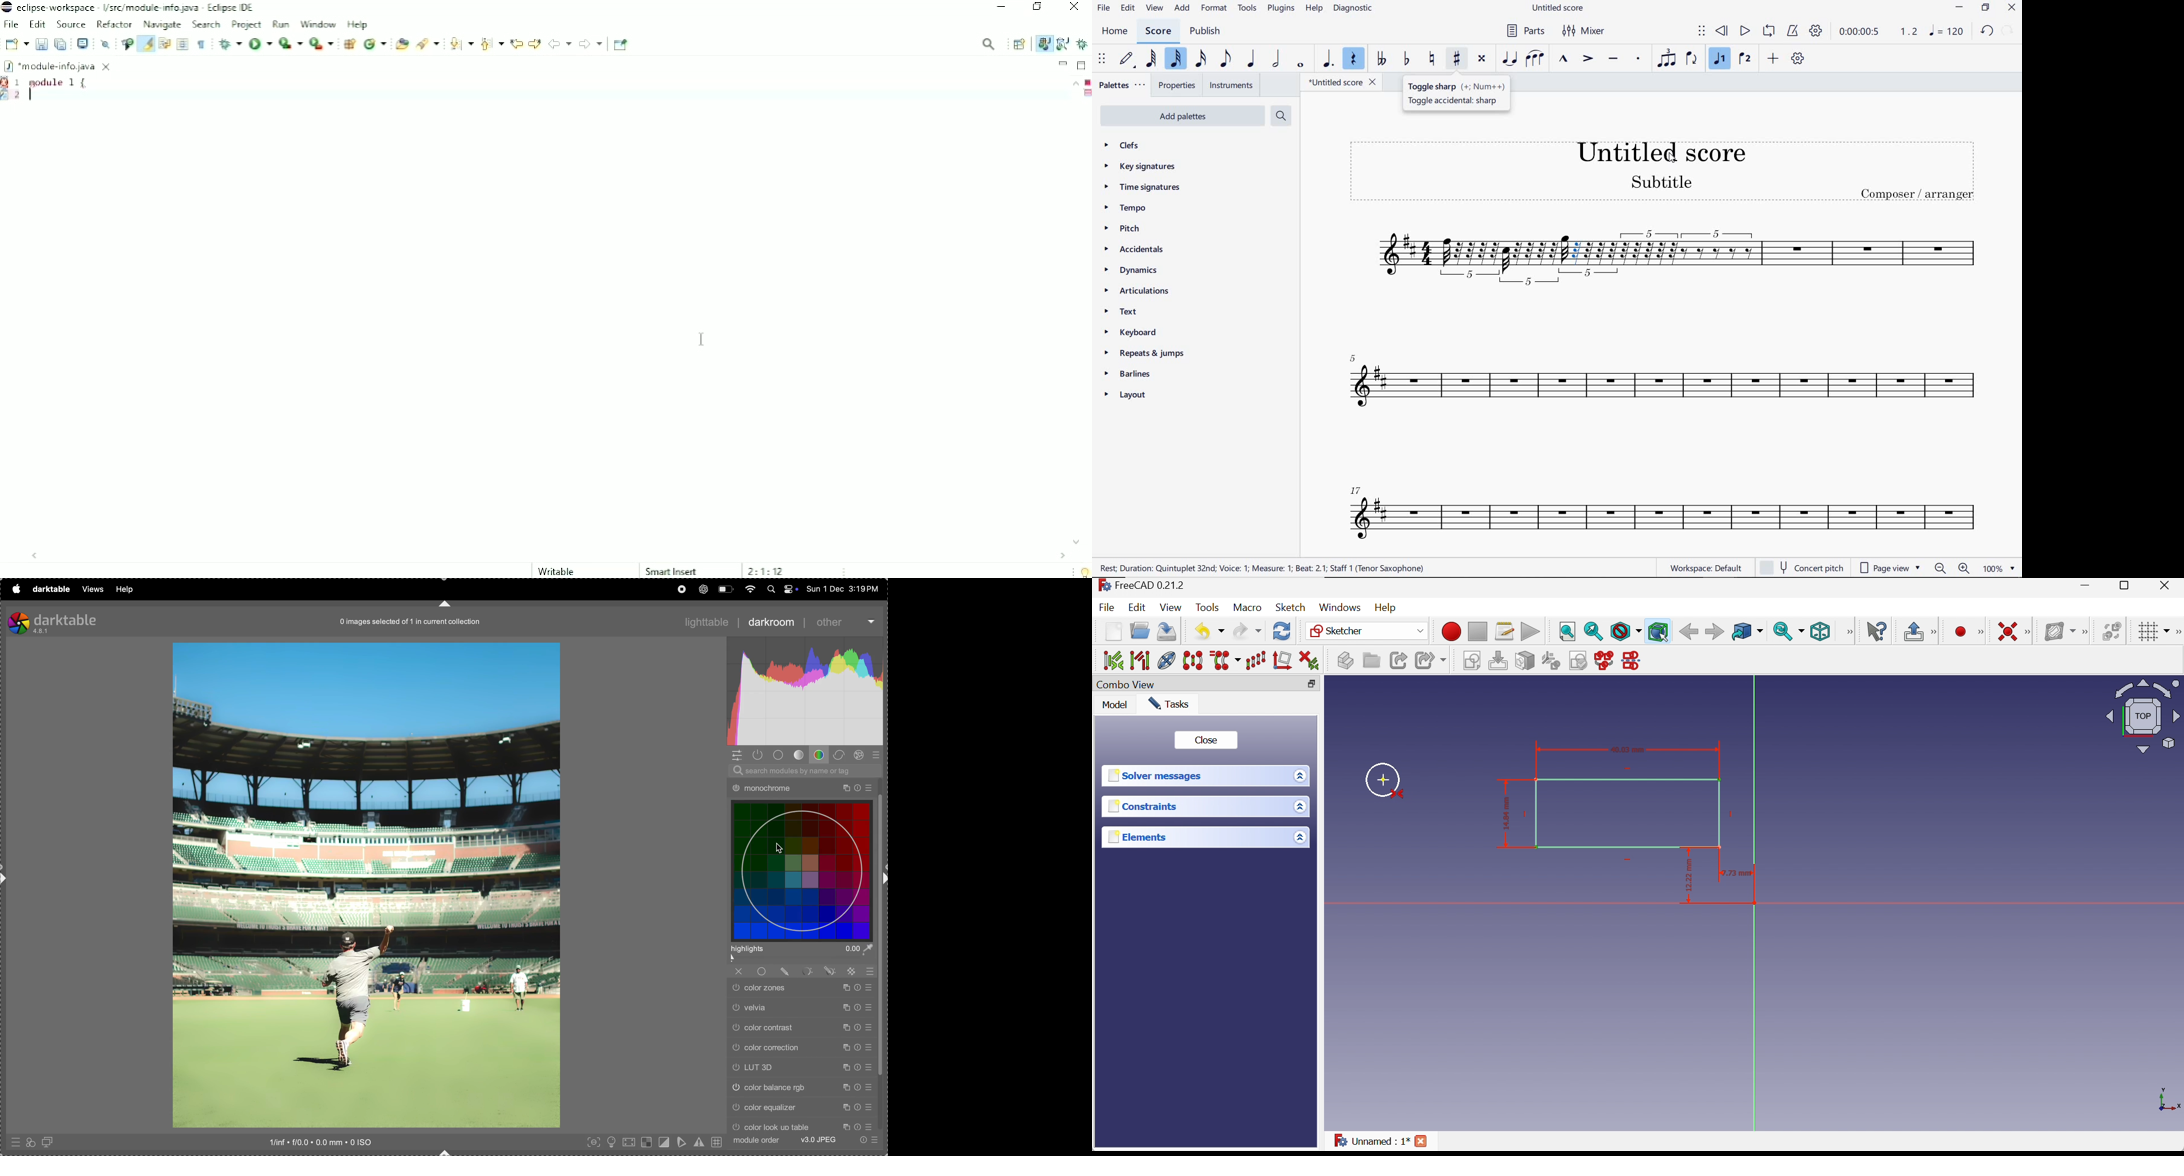 The width and height of the screenshot is (2184, 1176). What do you see at coordinates (2177, 632) in the screenshot?
I see `[Sketcher edit tools]` at bounding box center [2177, 632].